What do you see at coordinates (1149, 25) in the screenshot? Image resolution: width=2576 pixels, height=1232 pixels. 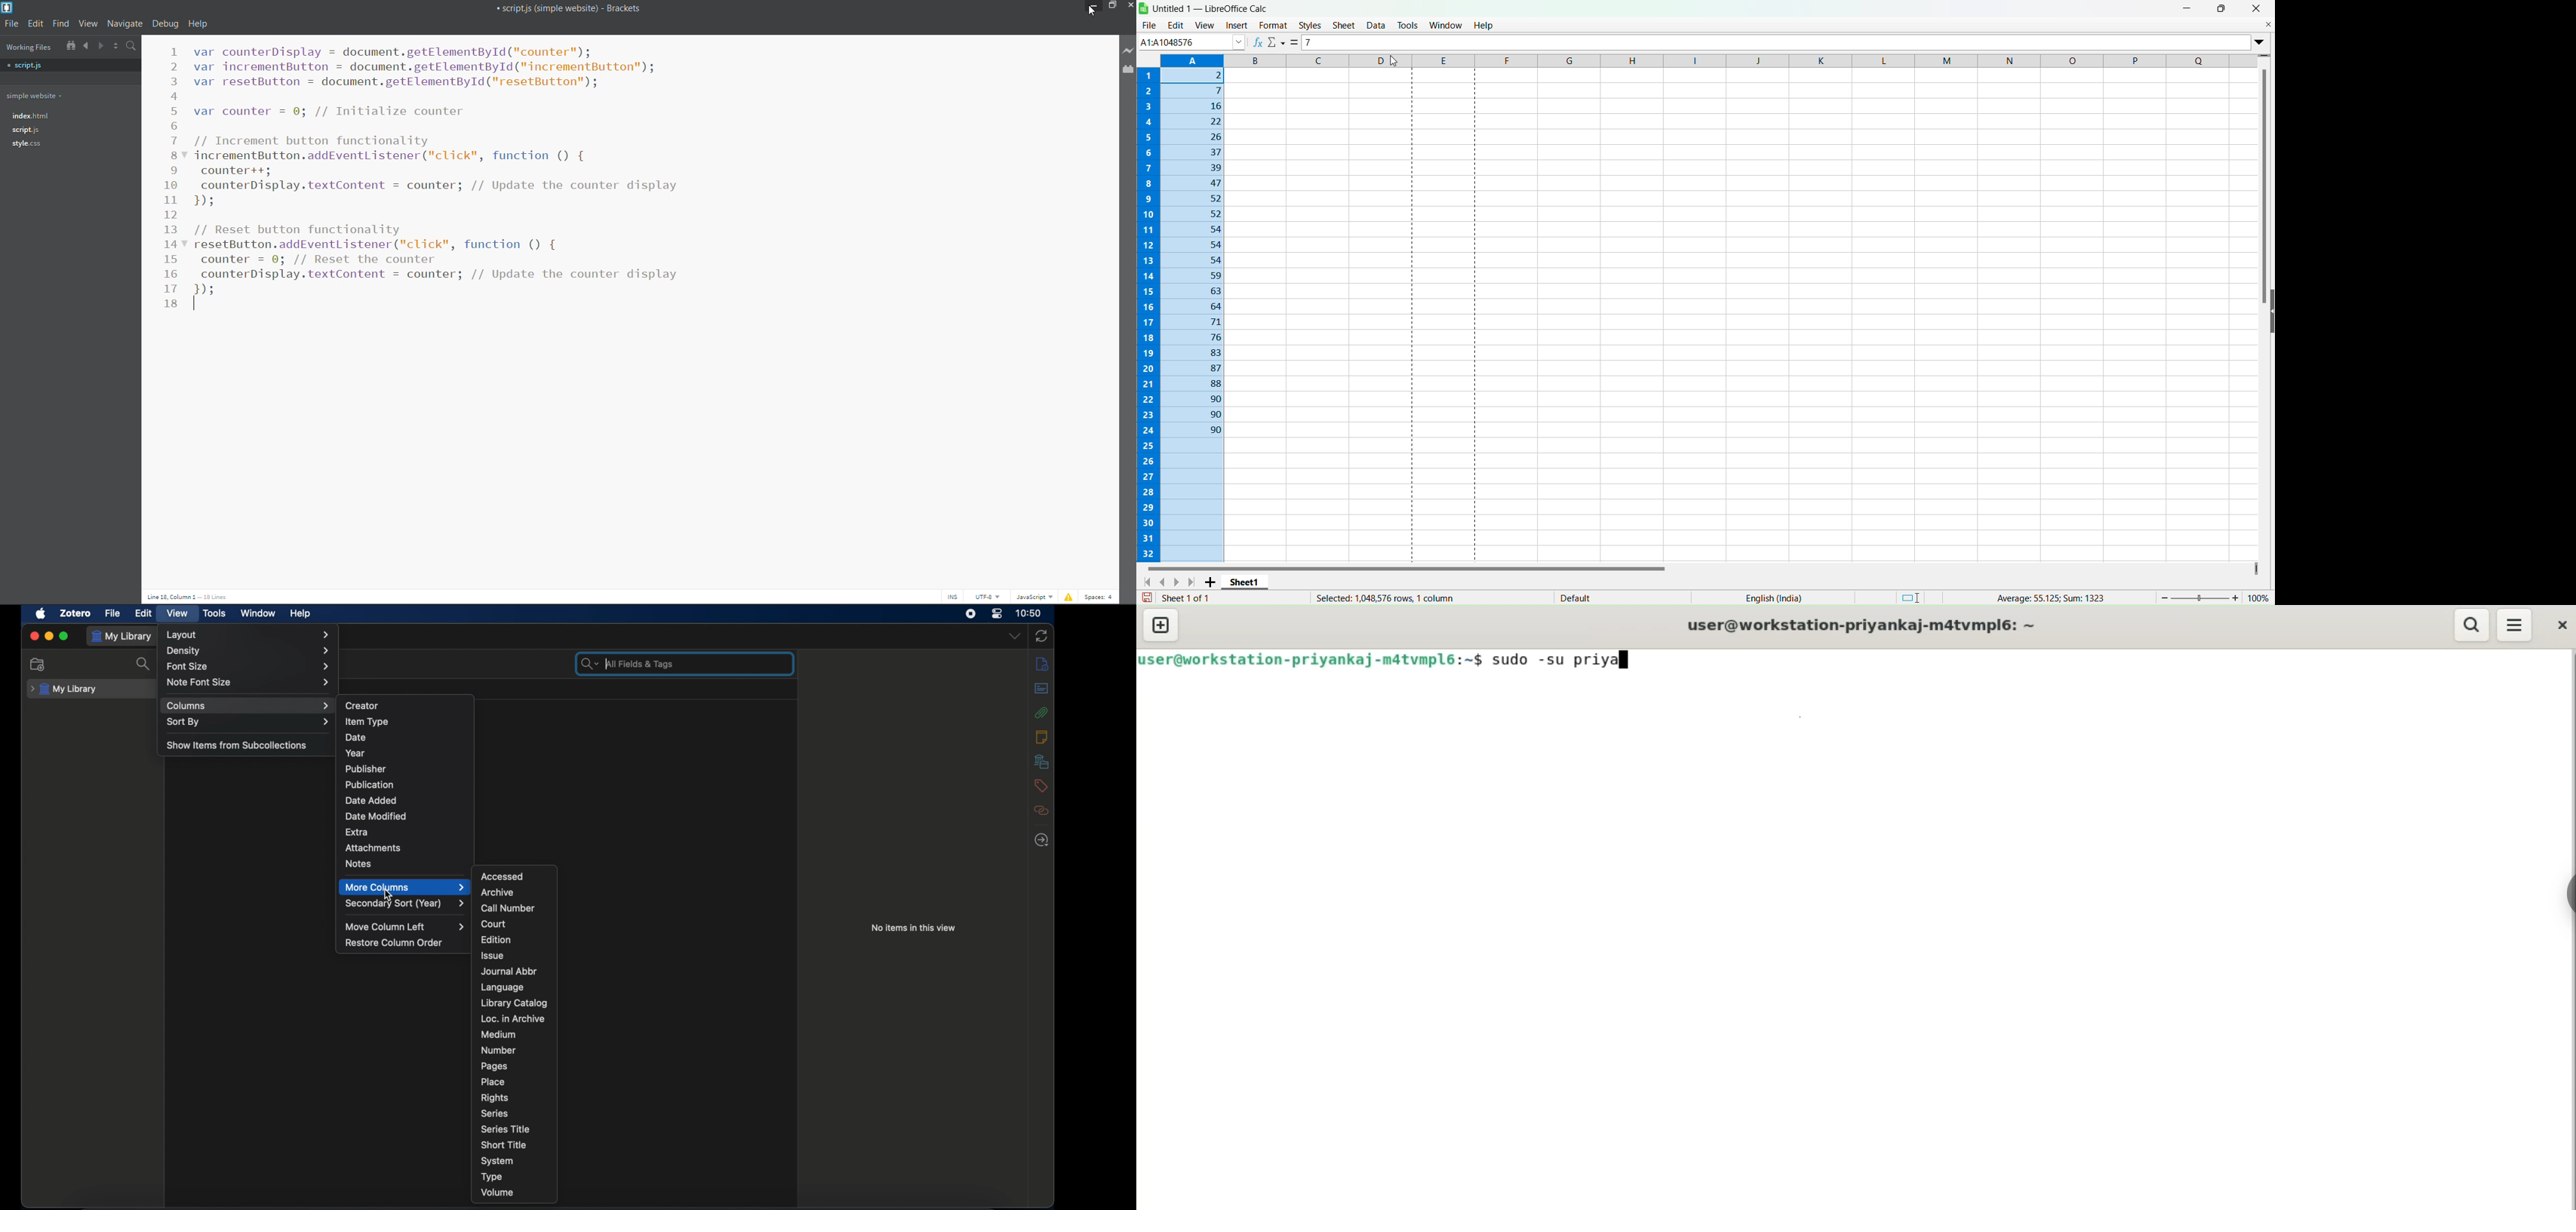 I see `File` at bounding box center [1149, 25].